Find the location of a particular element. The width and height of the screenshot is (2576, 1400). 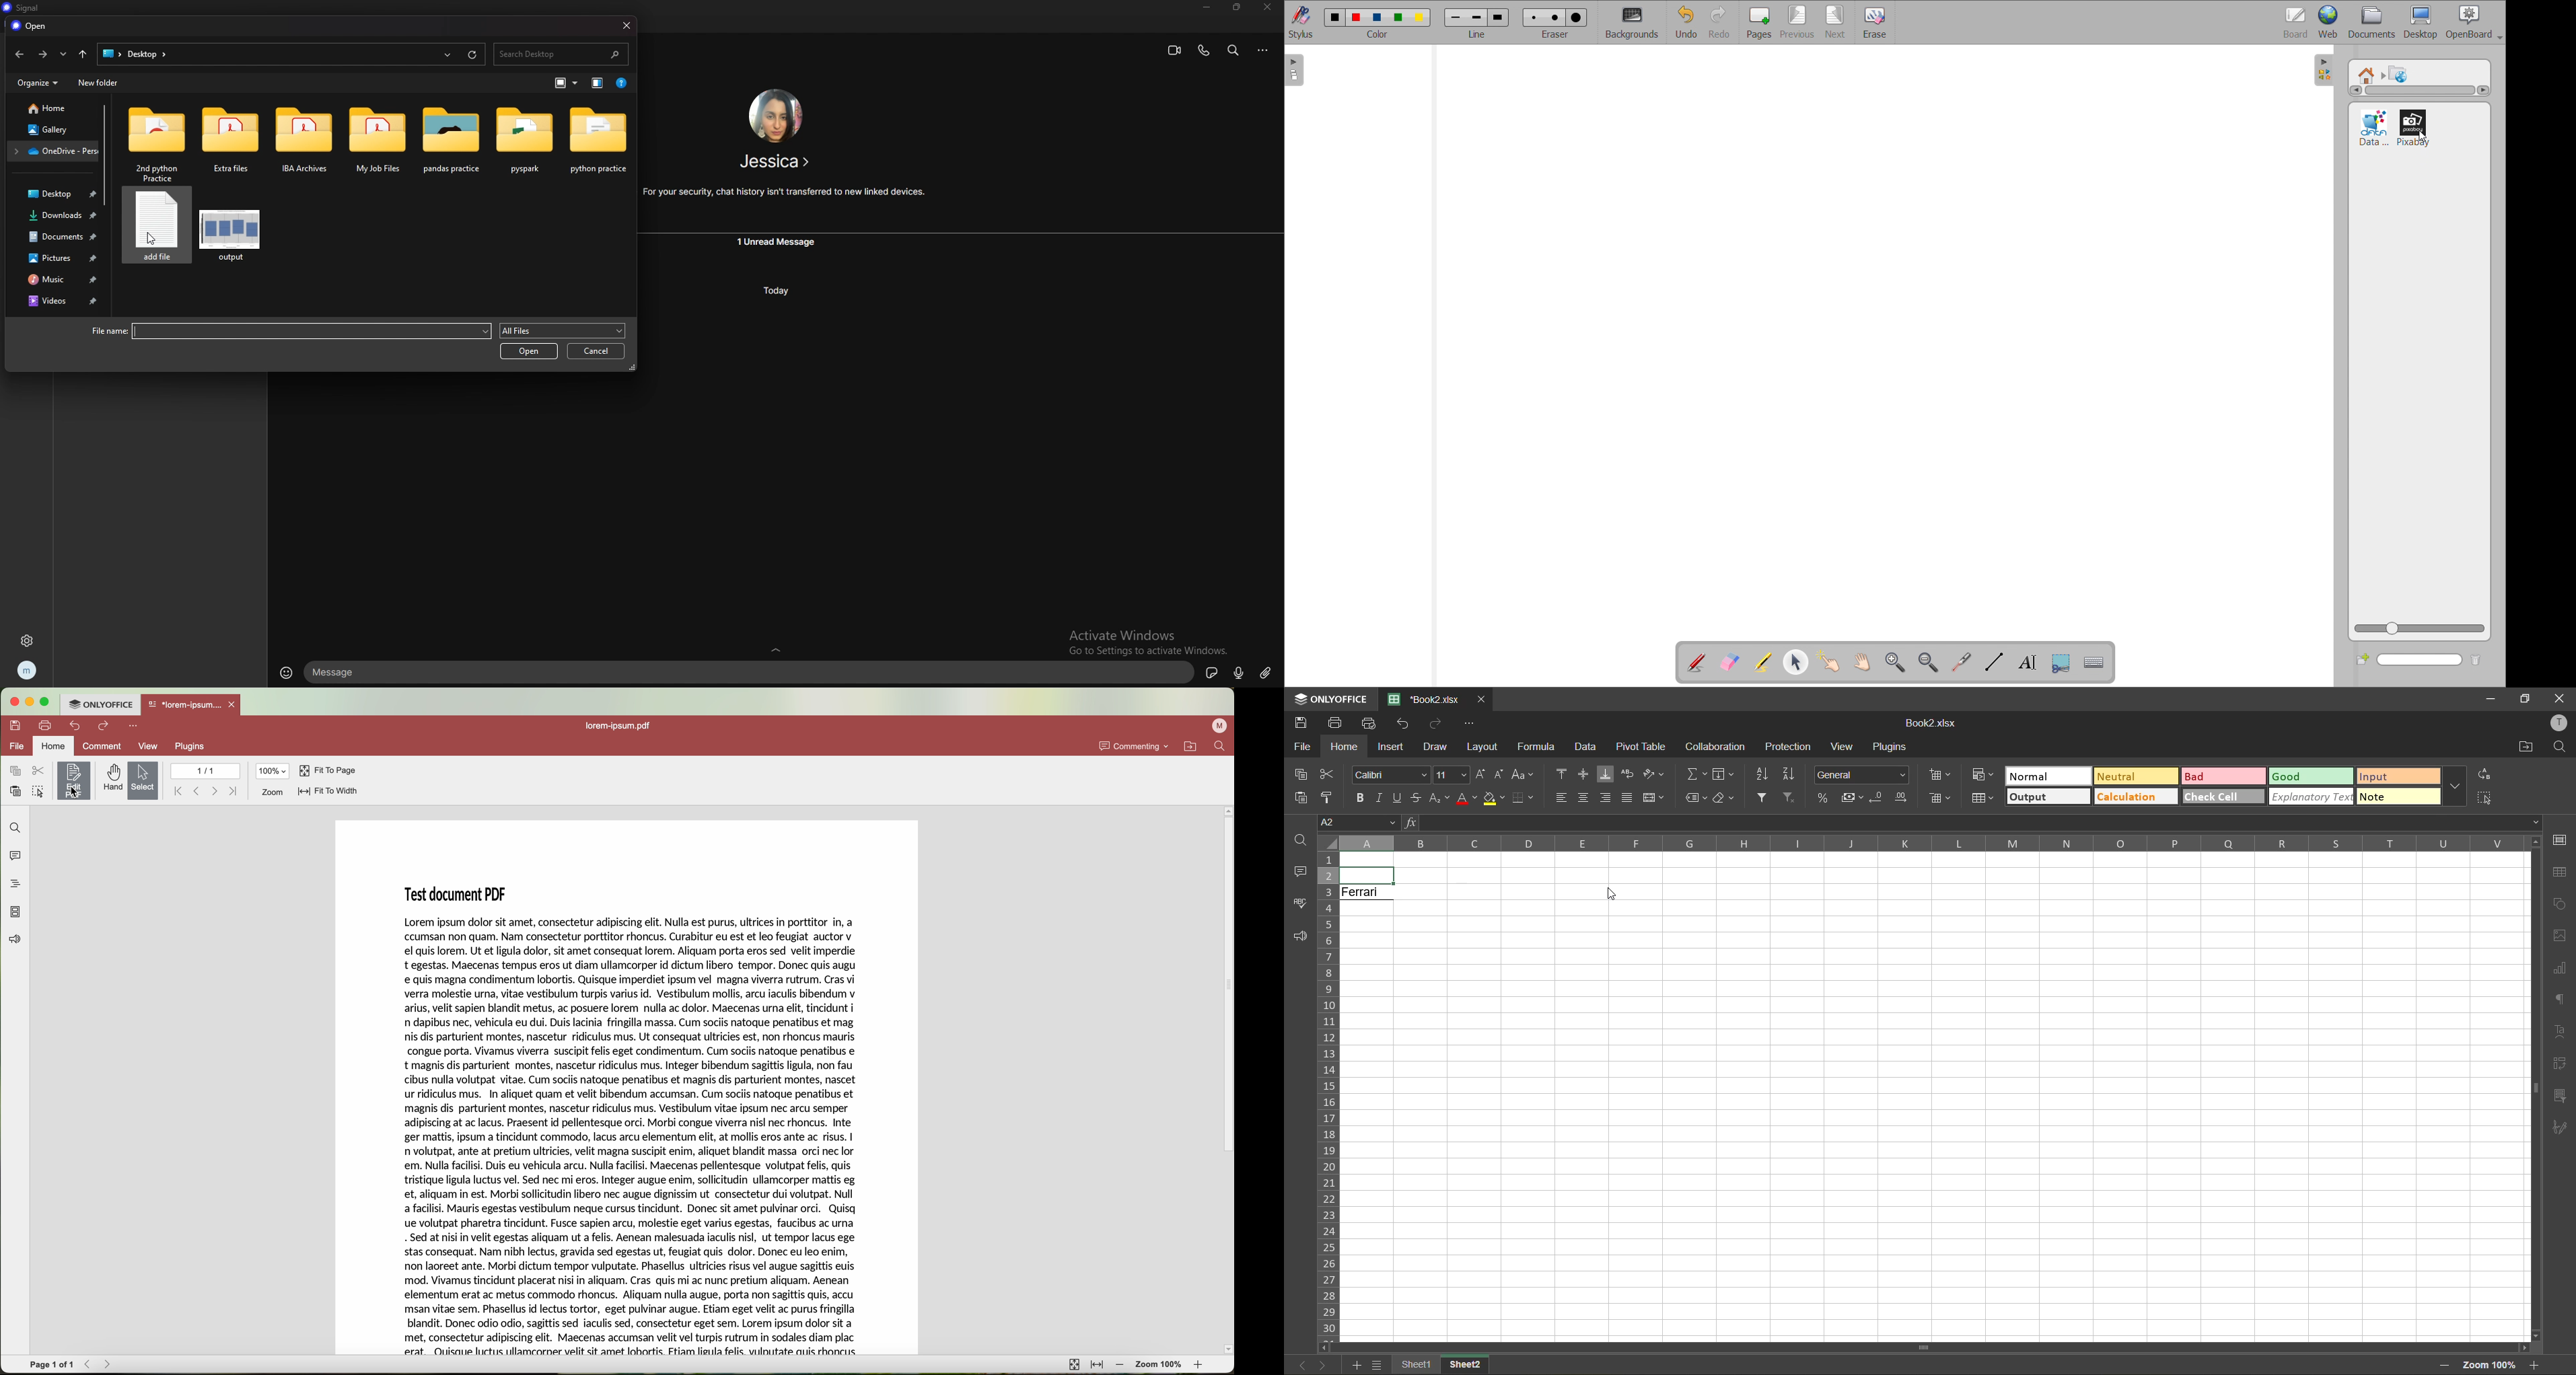

profile is located at coordinates (28, 671).